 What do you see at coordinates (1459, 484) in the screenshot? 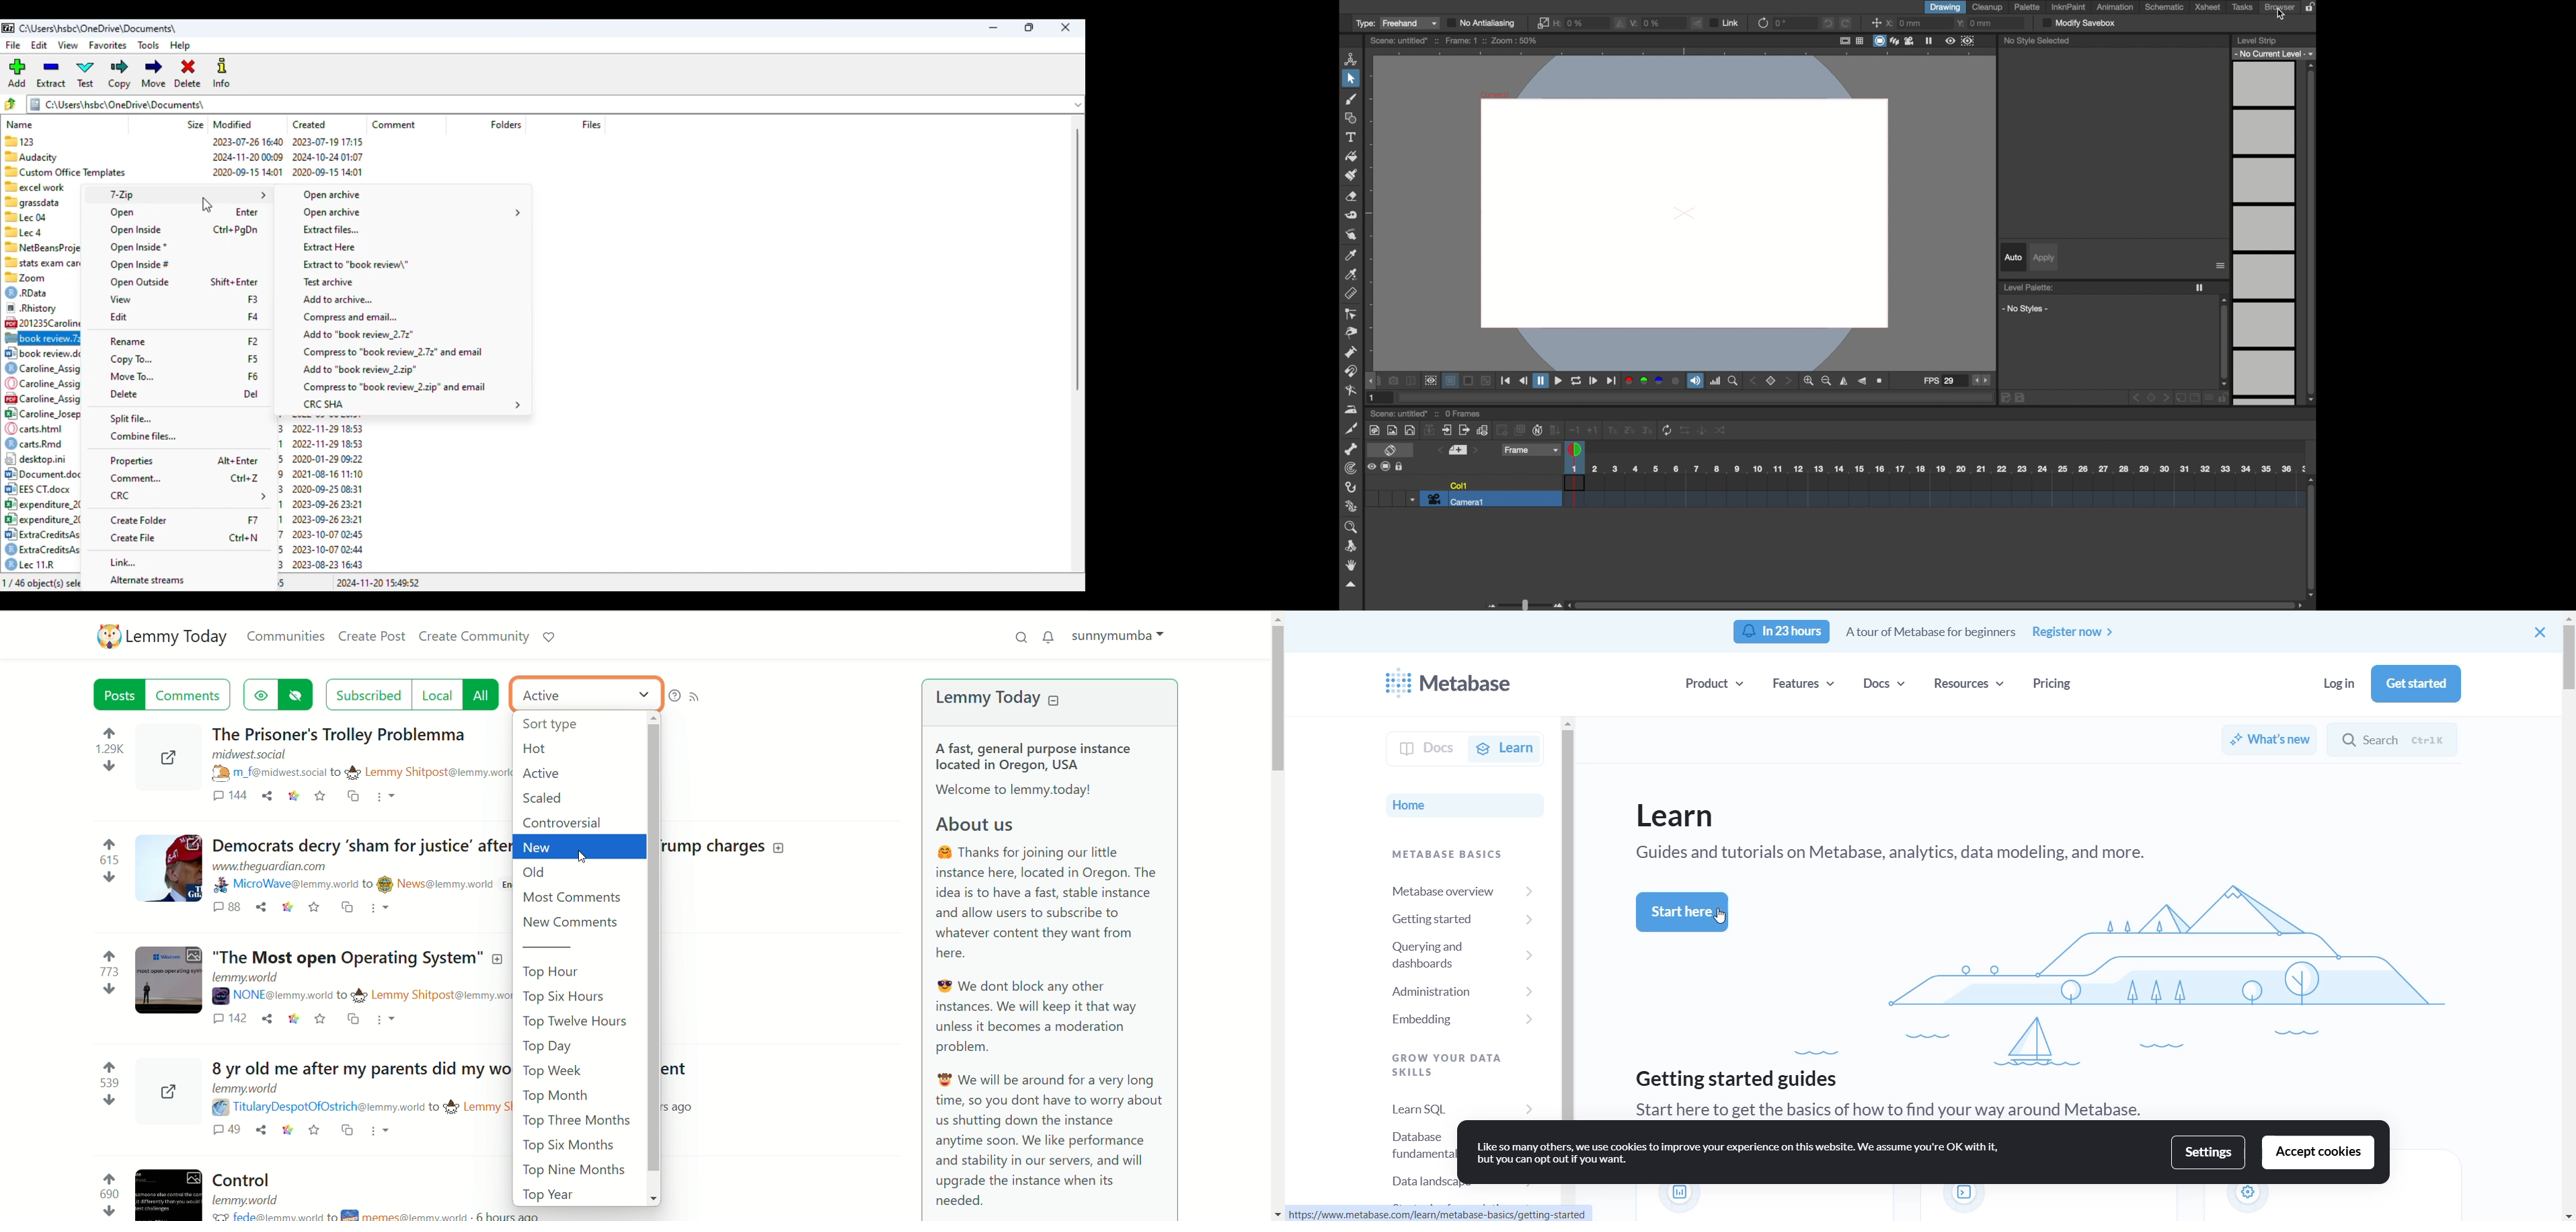
I see `col1` at bounding box center [1459, 484].